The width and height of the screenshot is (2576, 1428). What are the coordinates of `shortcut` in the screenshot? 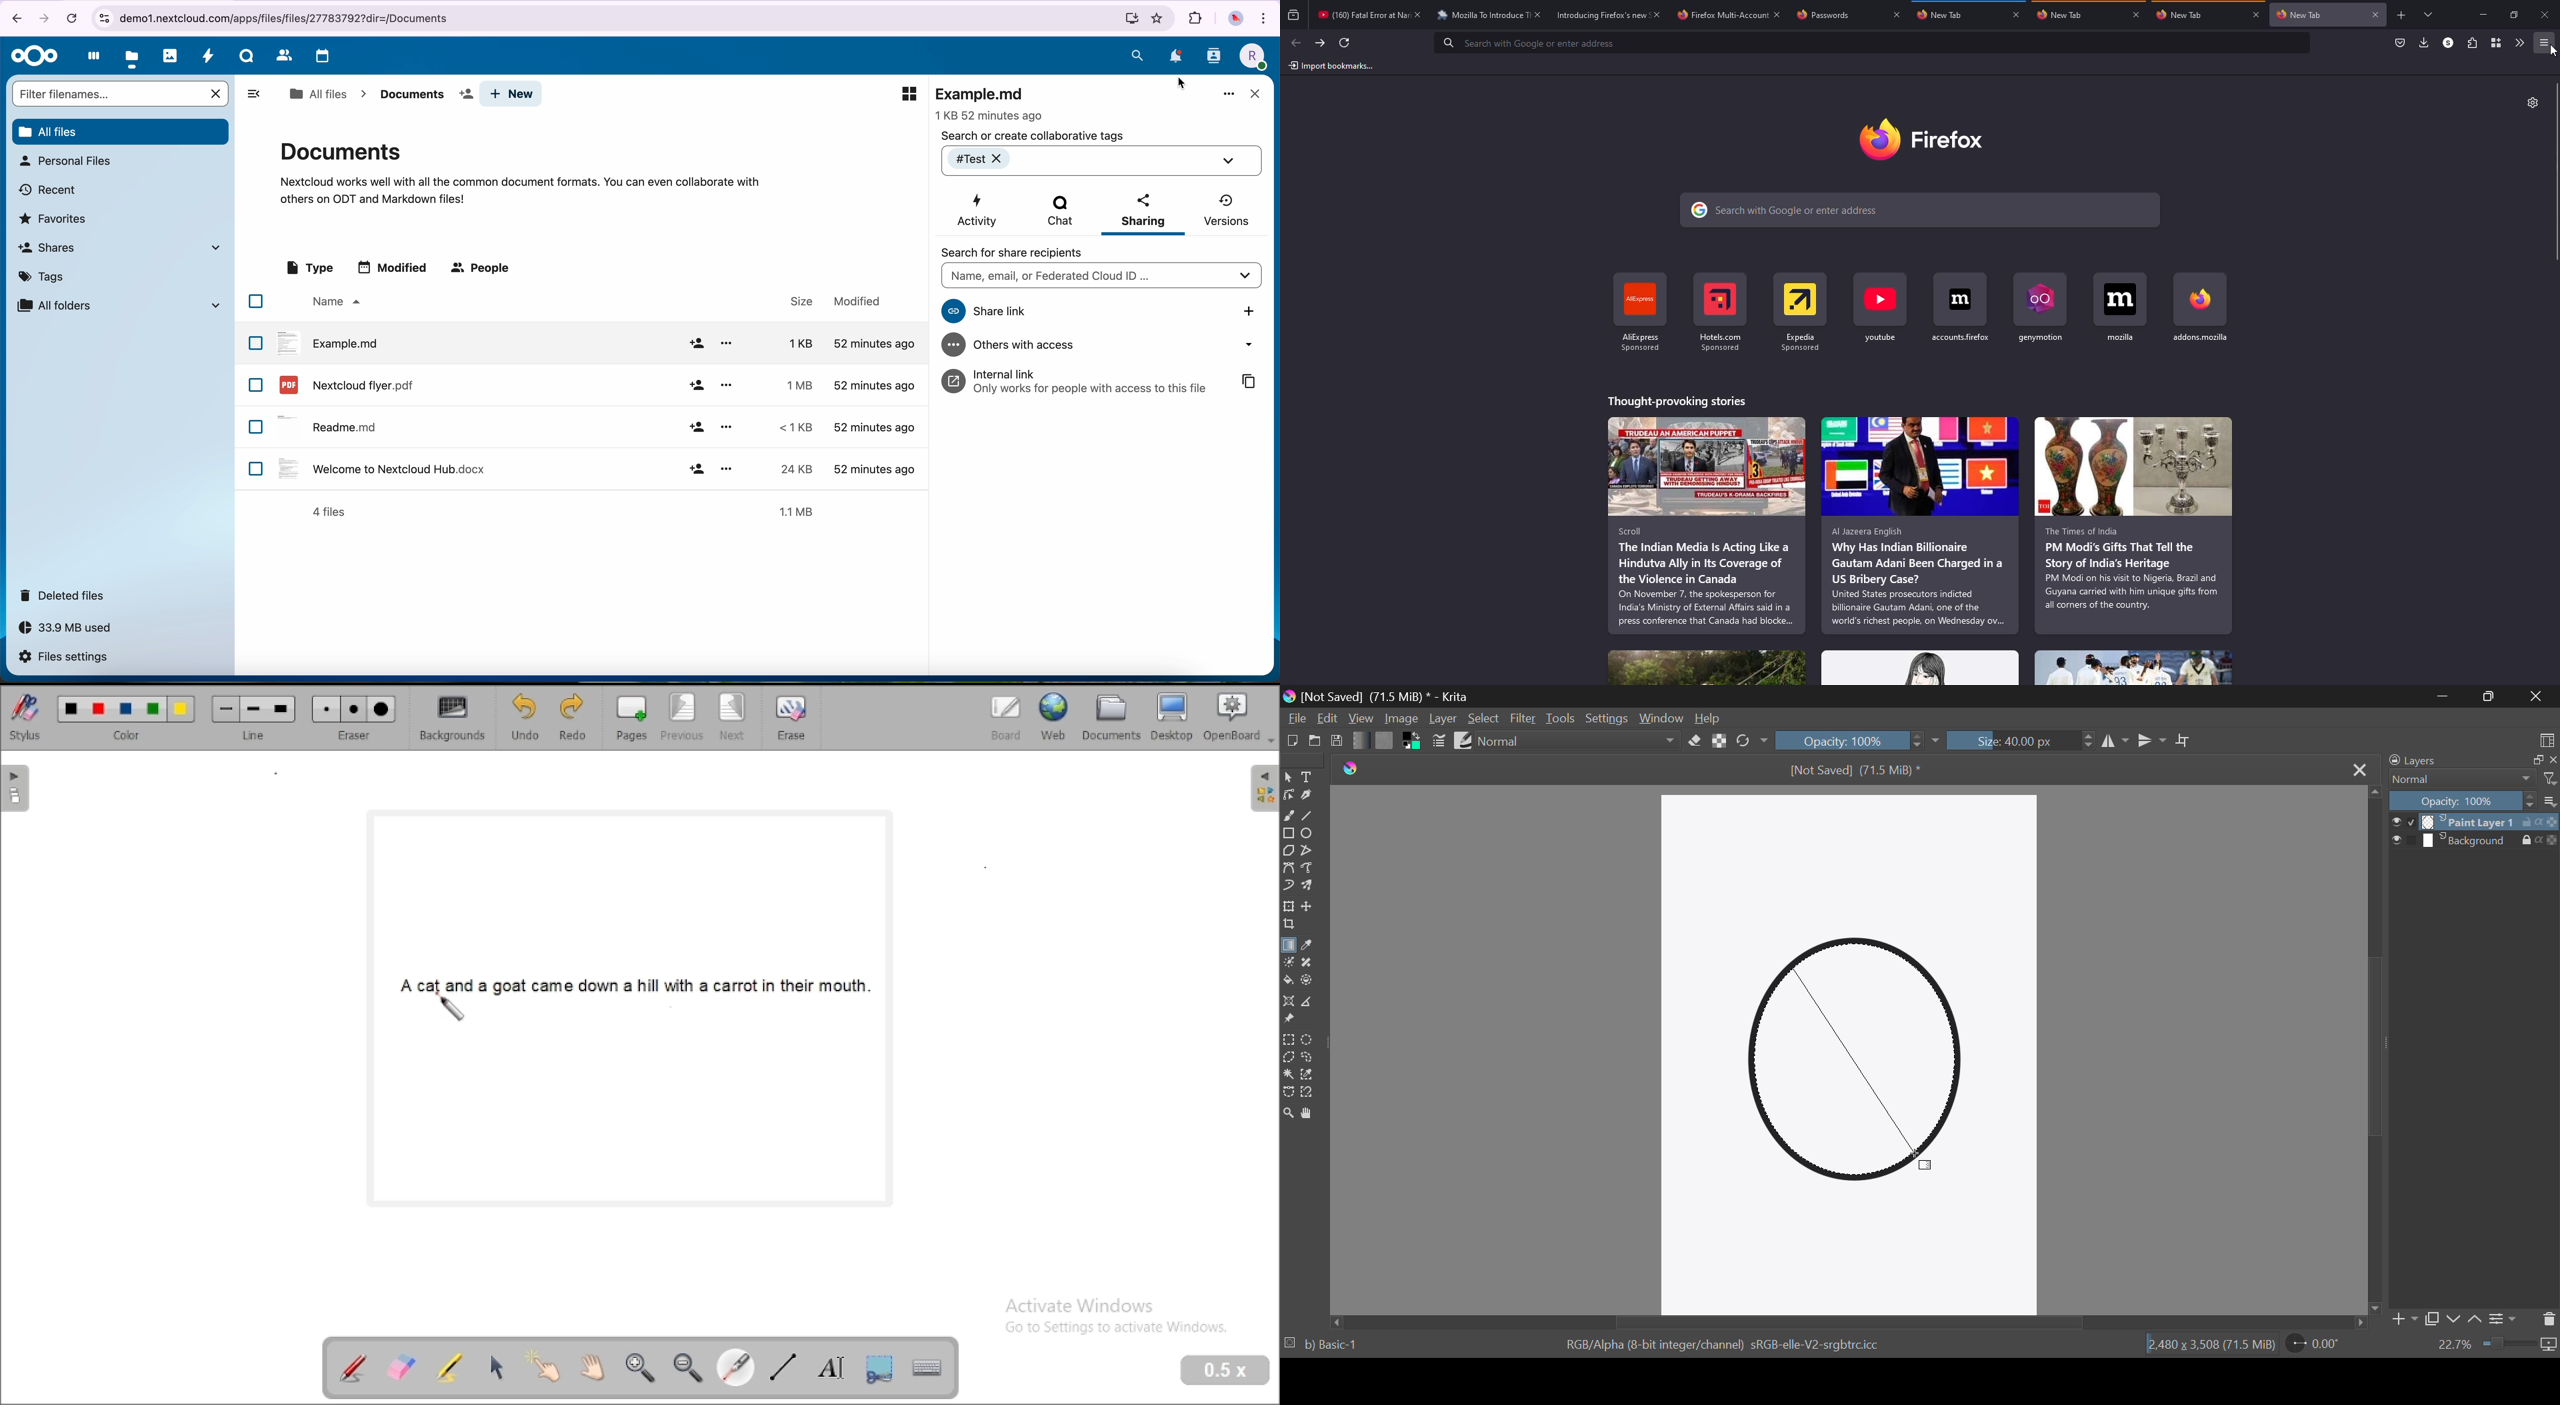 It's located at (1642, 314).